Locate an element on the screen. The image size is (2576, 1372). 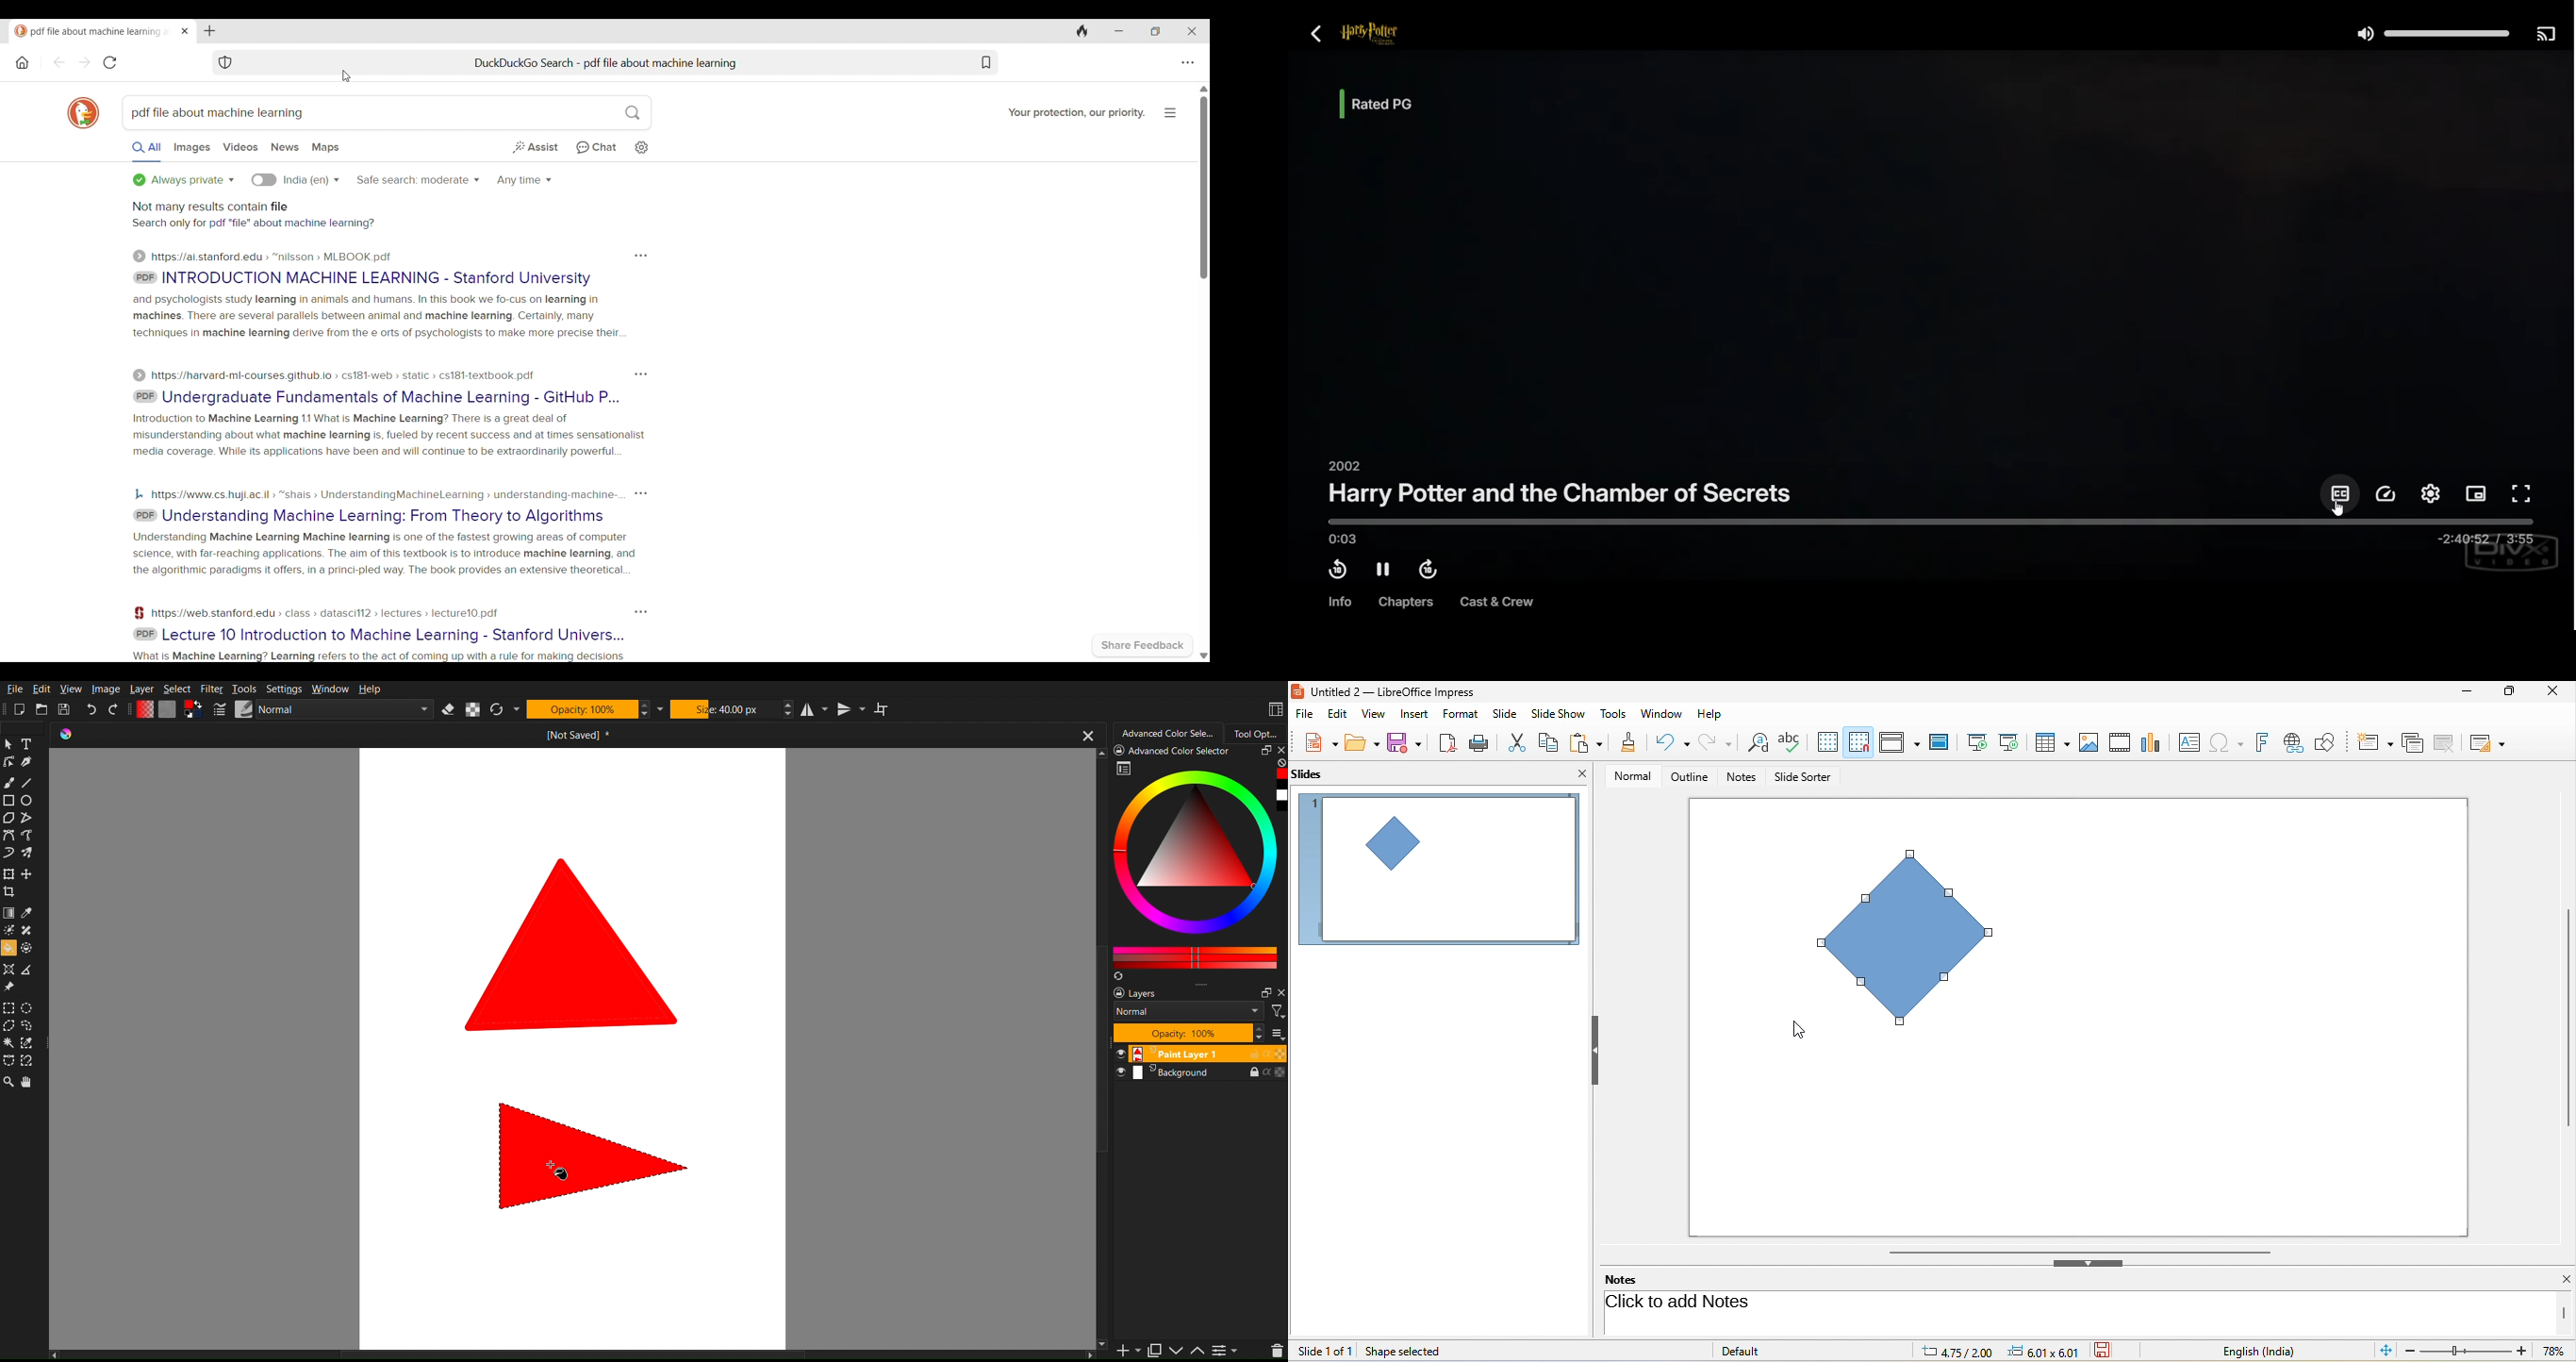
insert is located at coordinates (1412, 714).